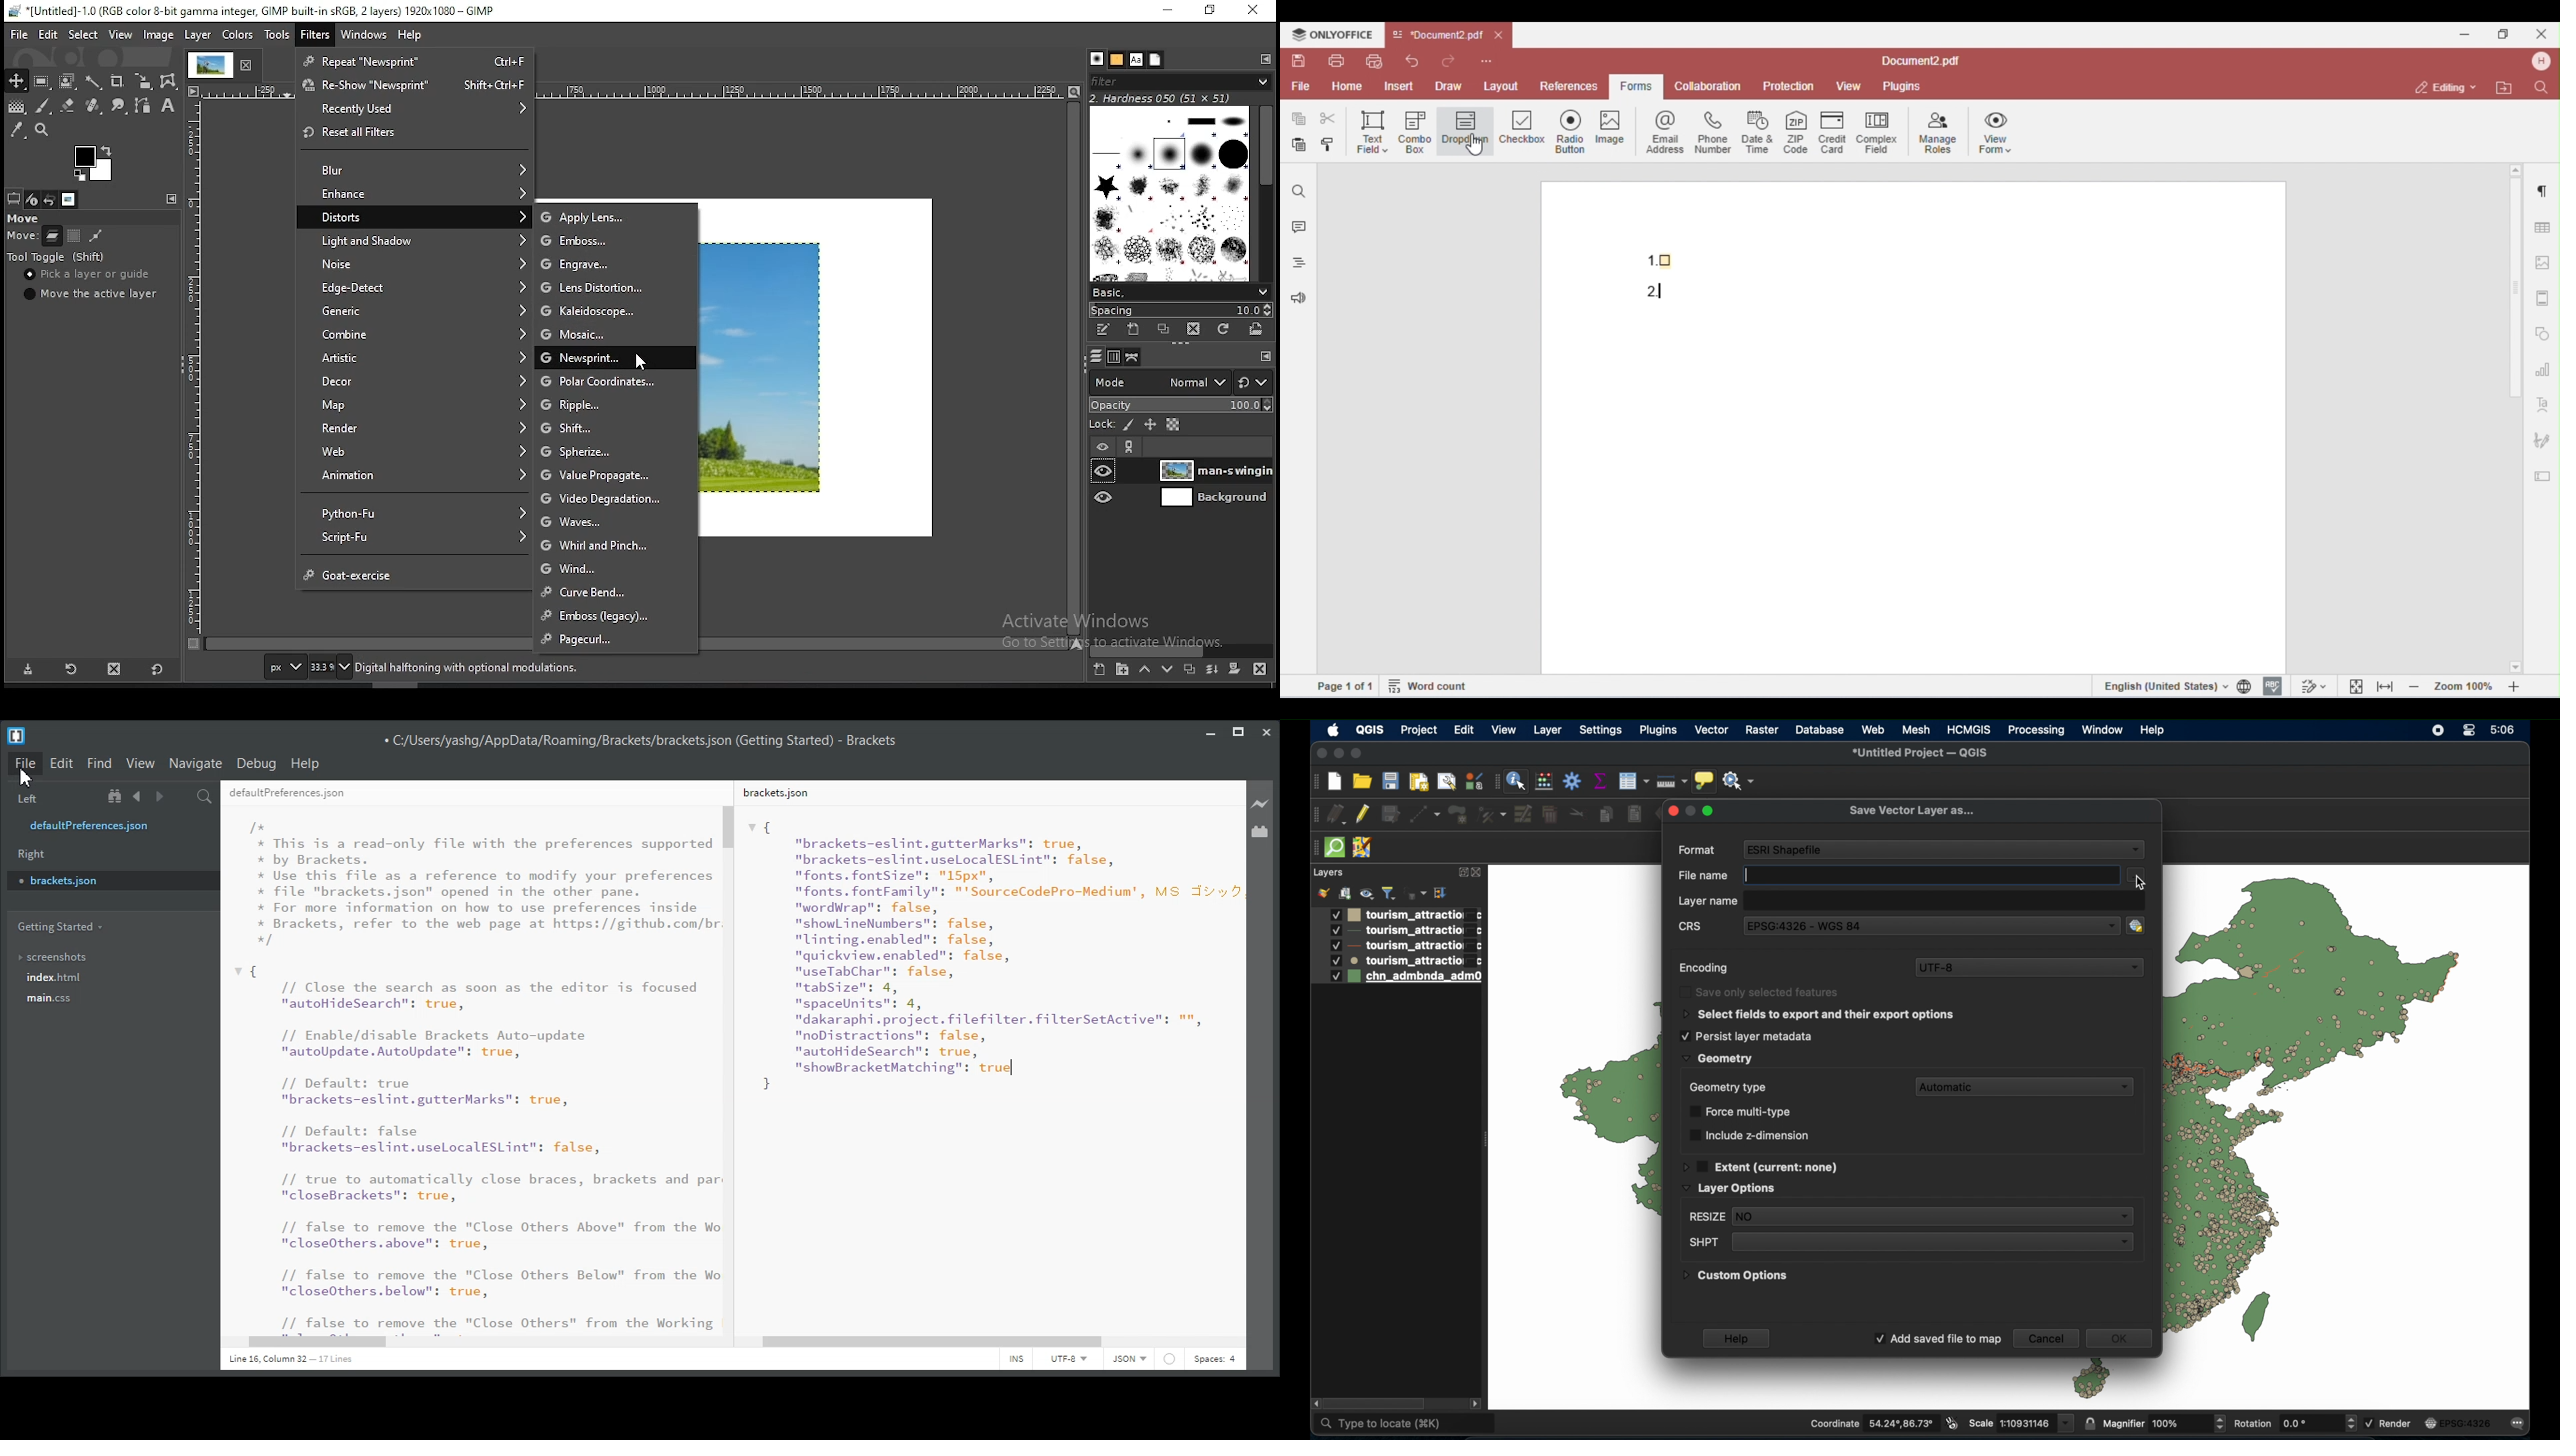 The image size is (2576, 1456). Describe the element at coordinates (612, 357) in the screenshot. I see `newsprint` at that location.